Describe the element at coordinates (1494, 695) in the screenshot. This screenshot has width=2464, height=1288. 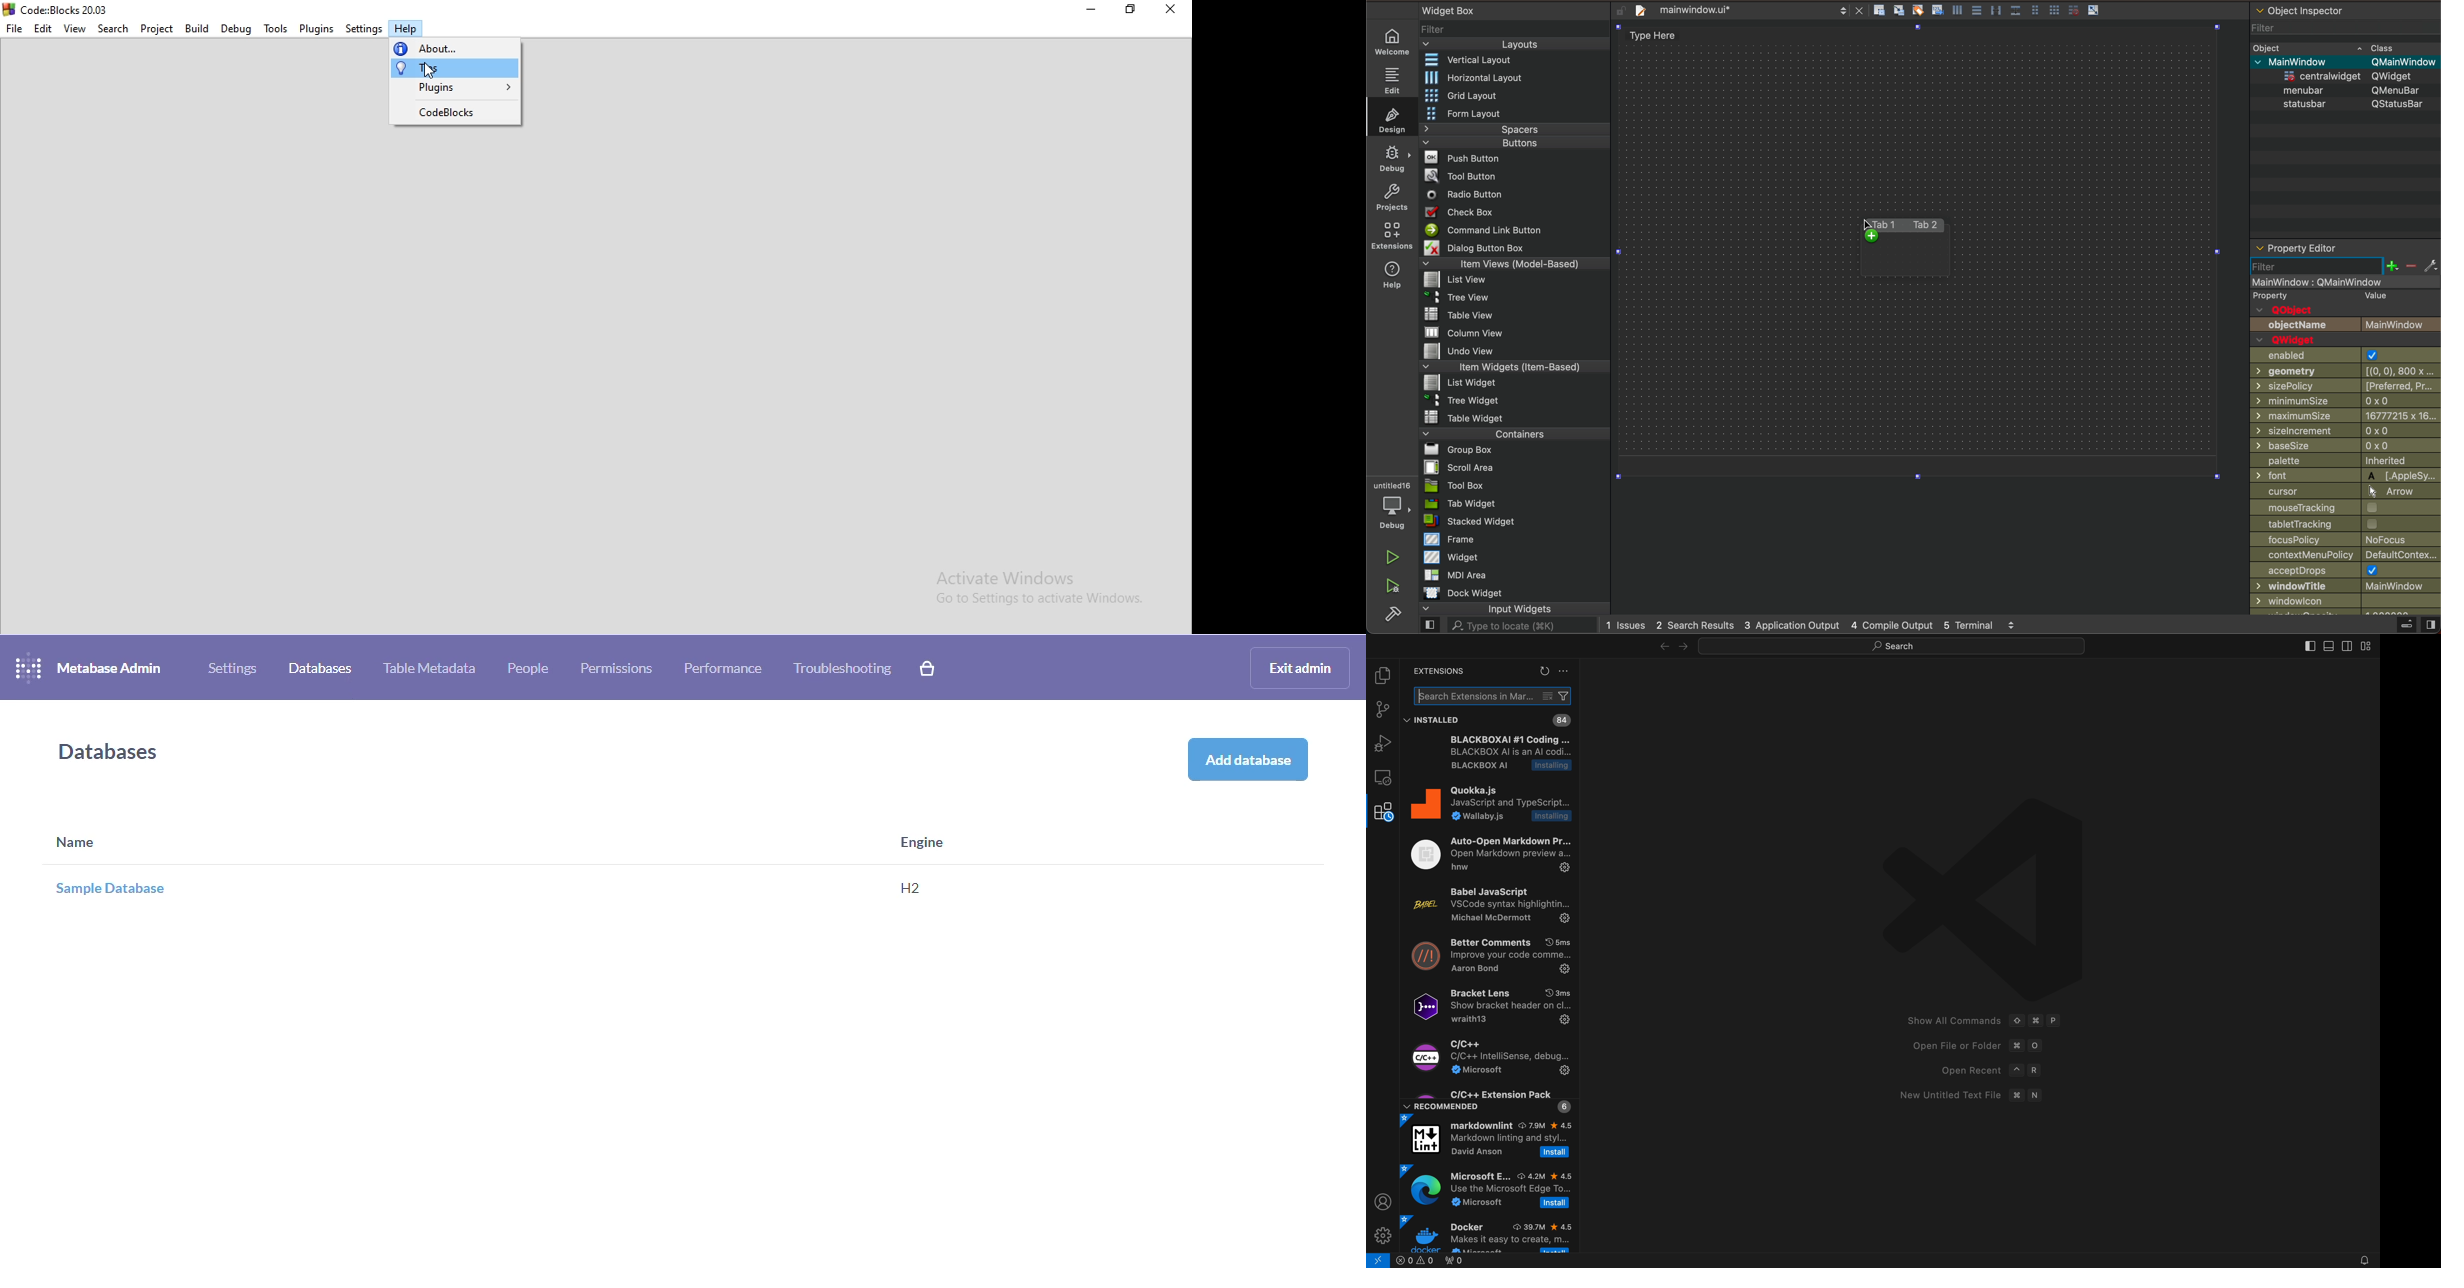
I see `search bar` at that location.